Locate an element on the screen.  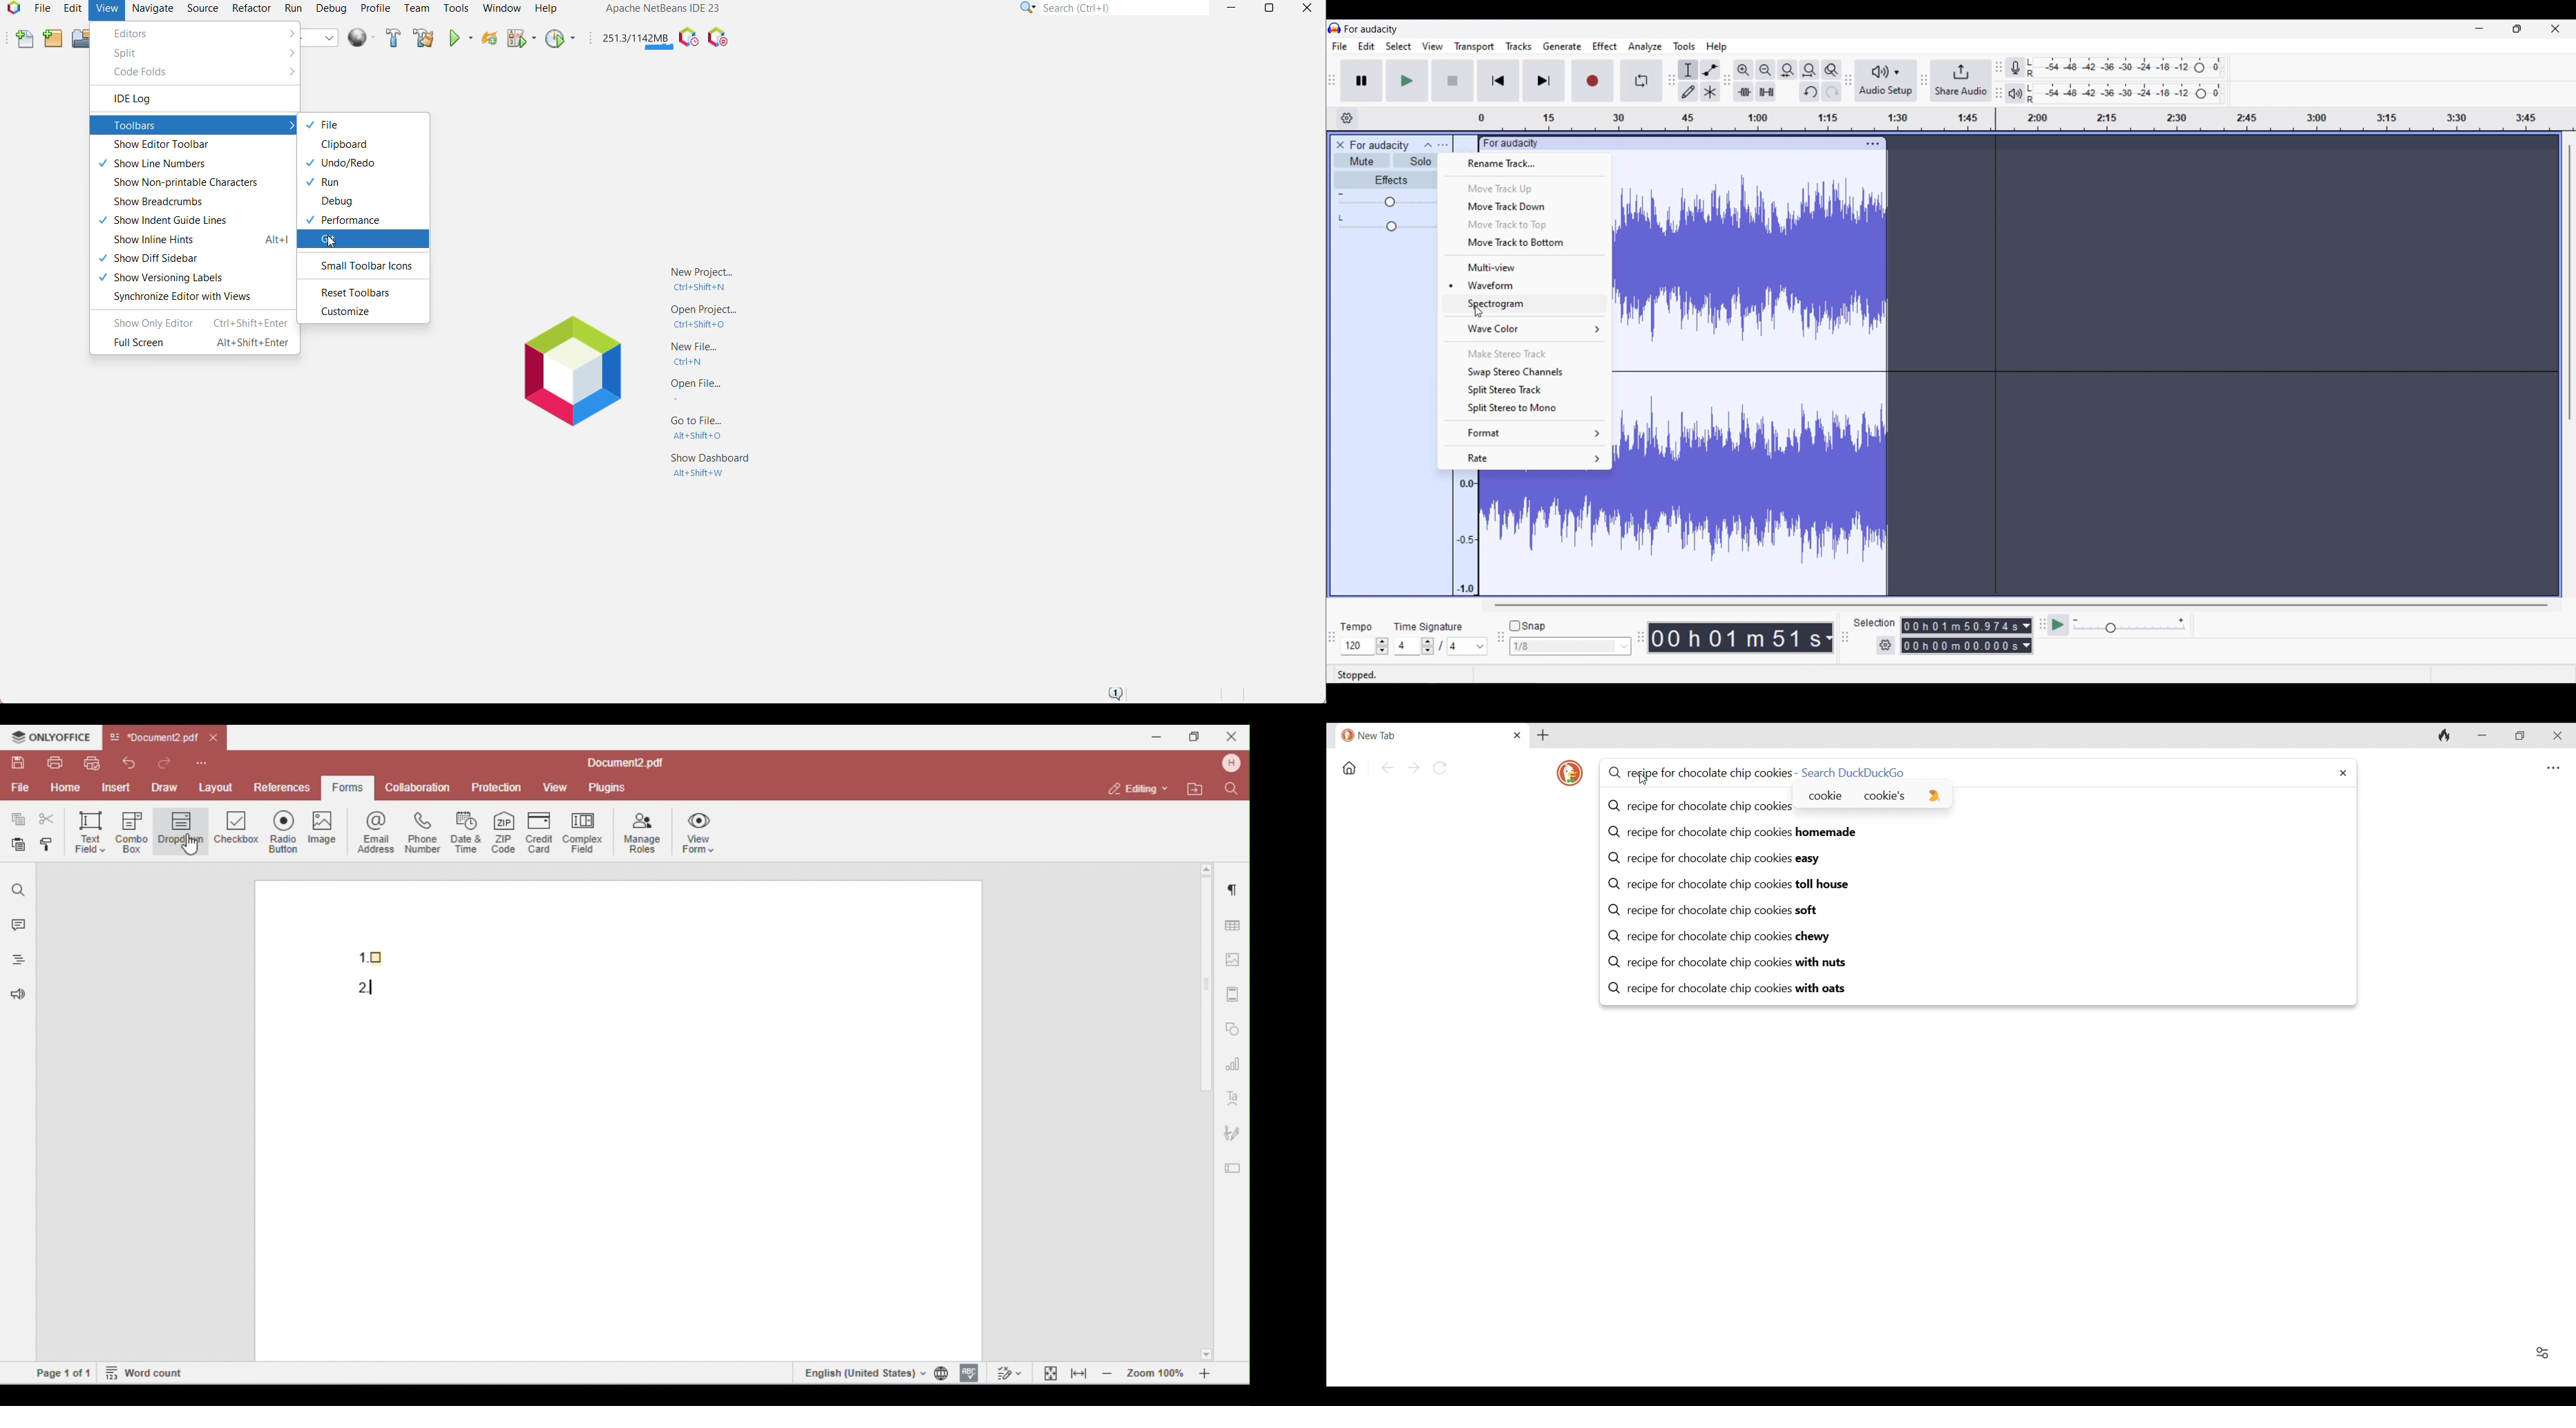
Audio setup is located at coordinates (1887, 81).